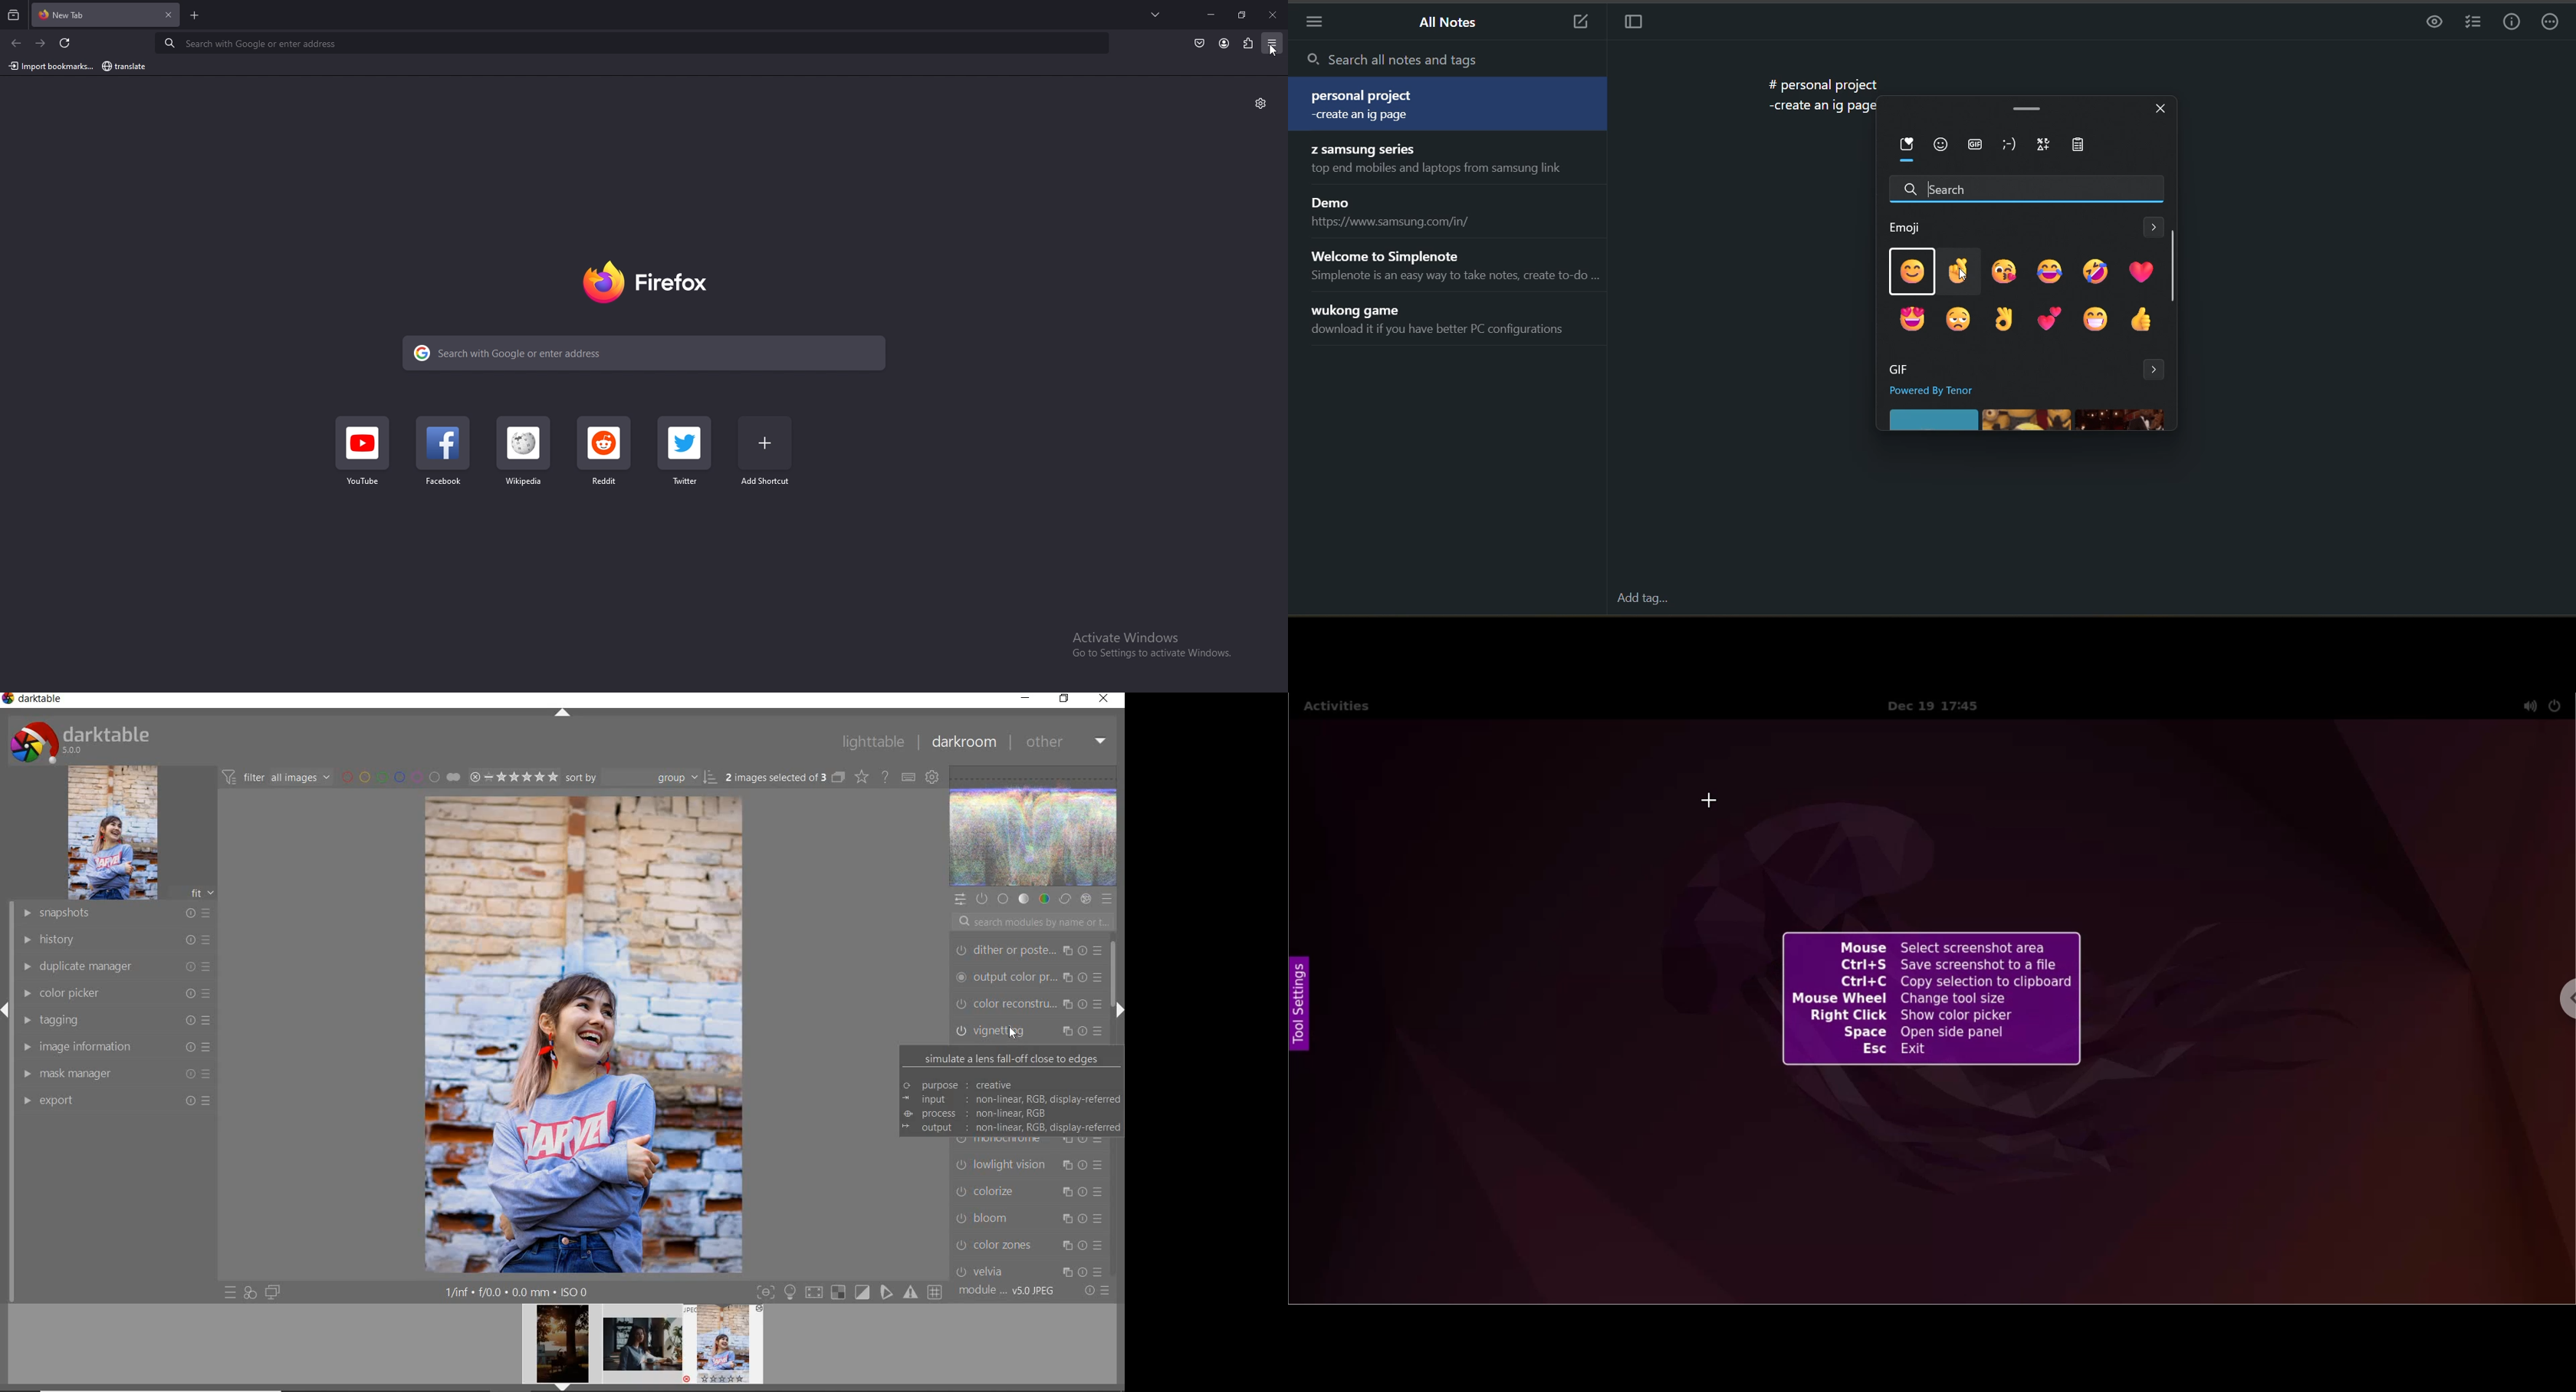  Describe the element at coordinates (2143, 321) in the screenshot. I see `emoji 12` at that location.